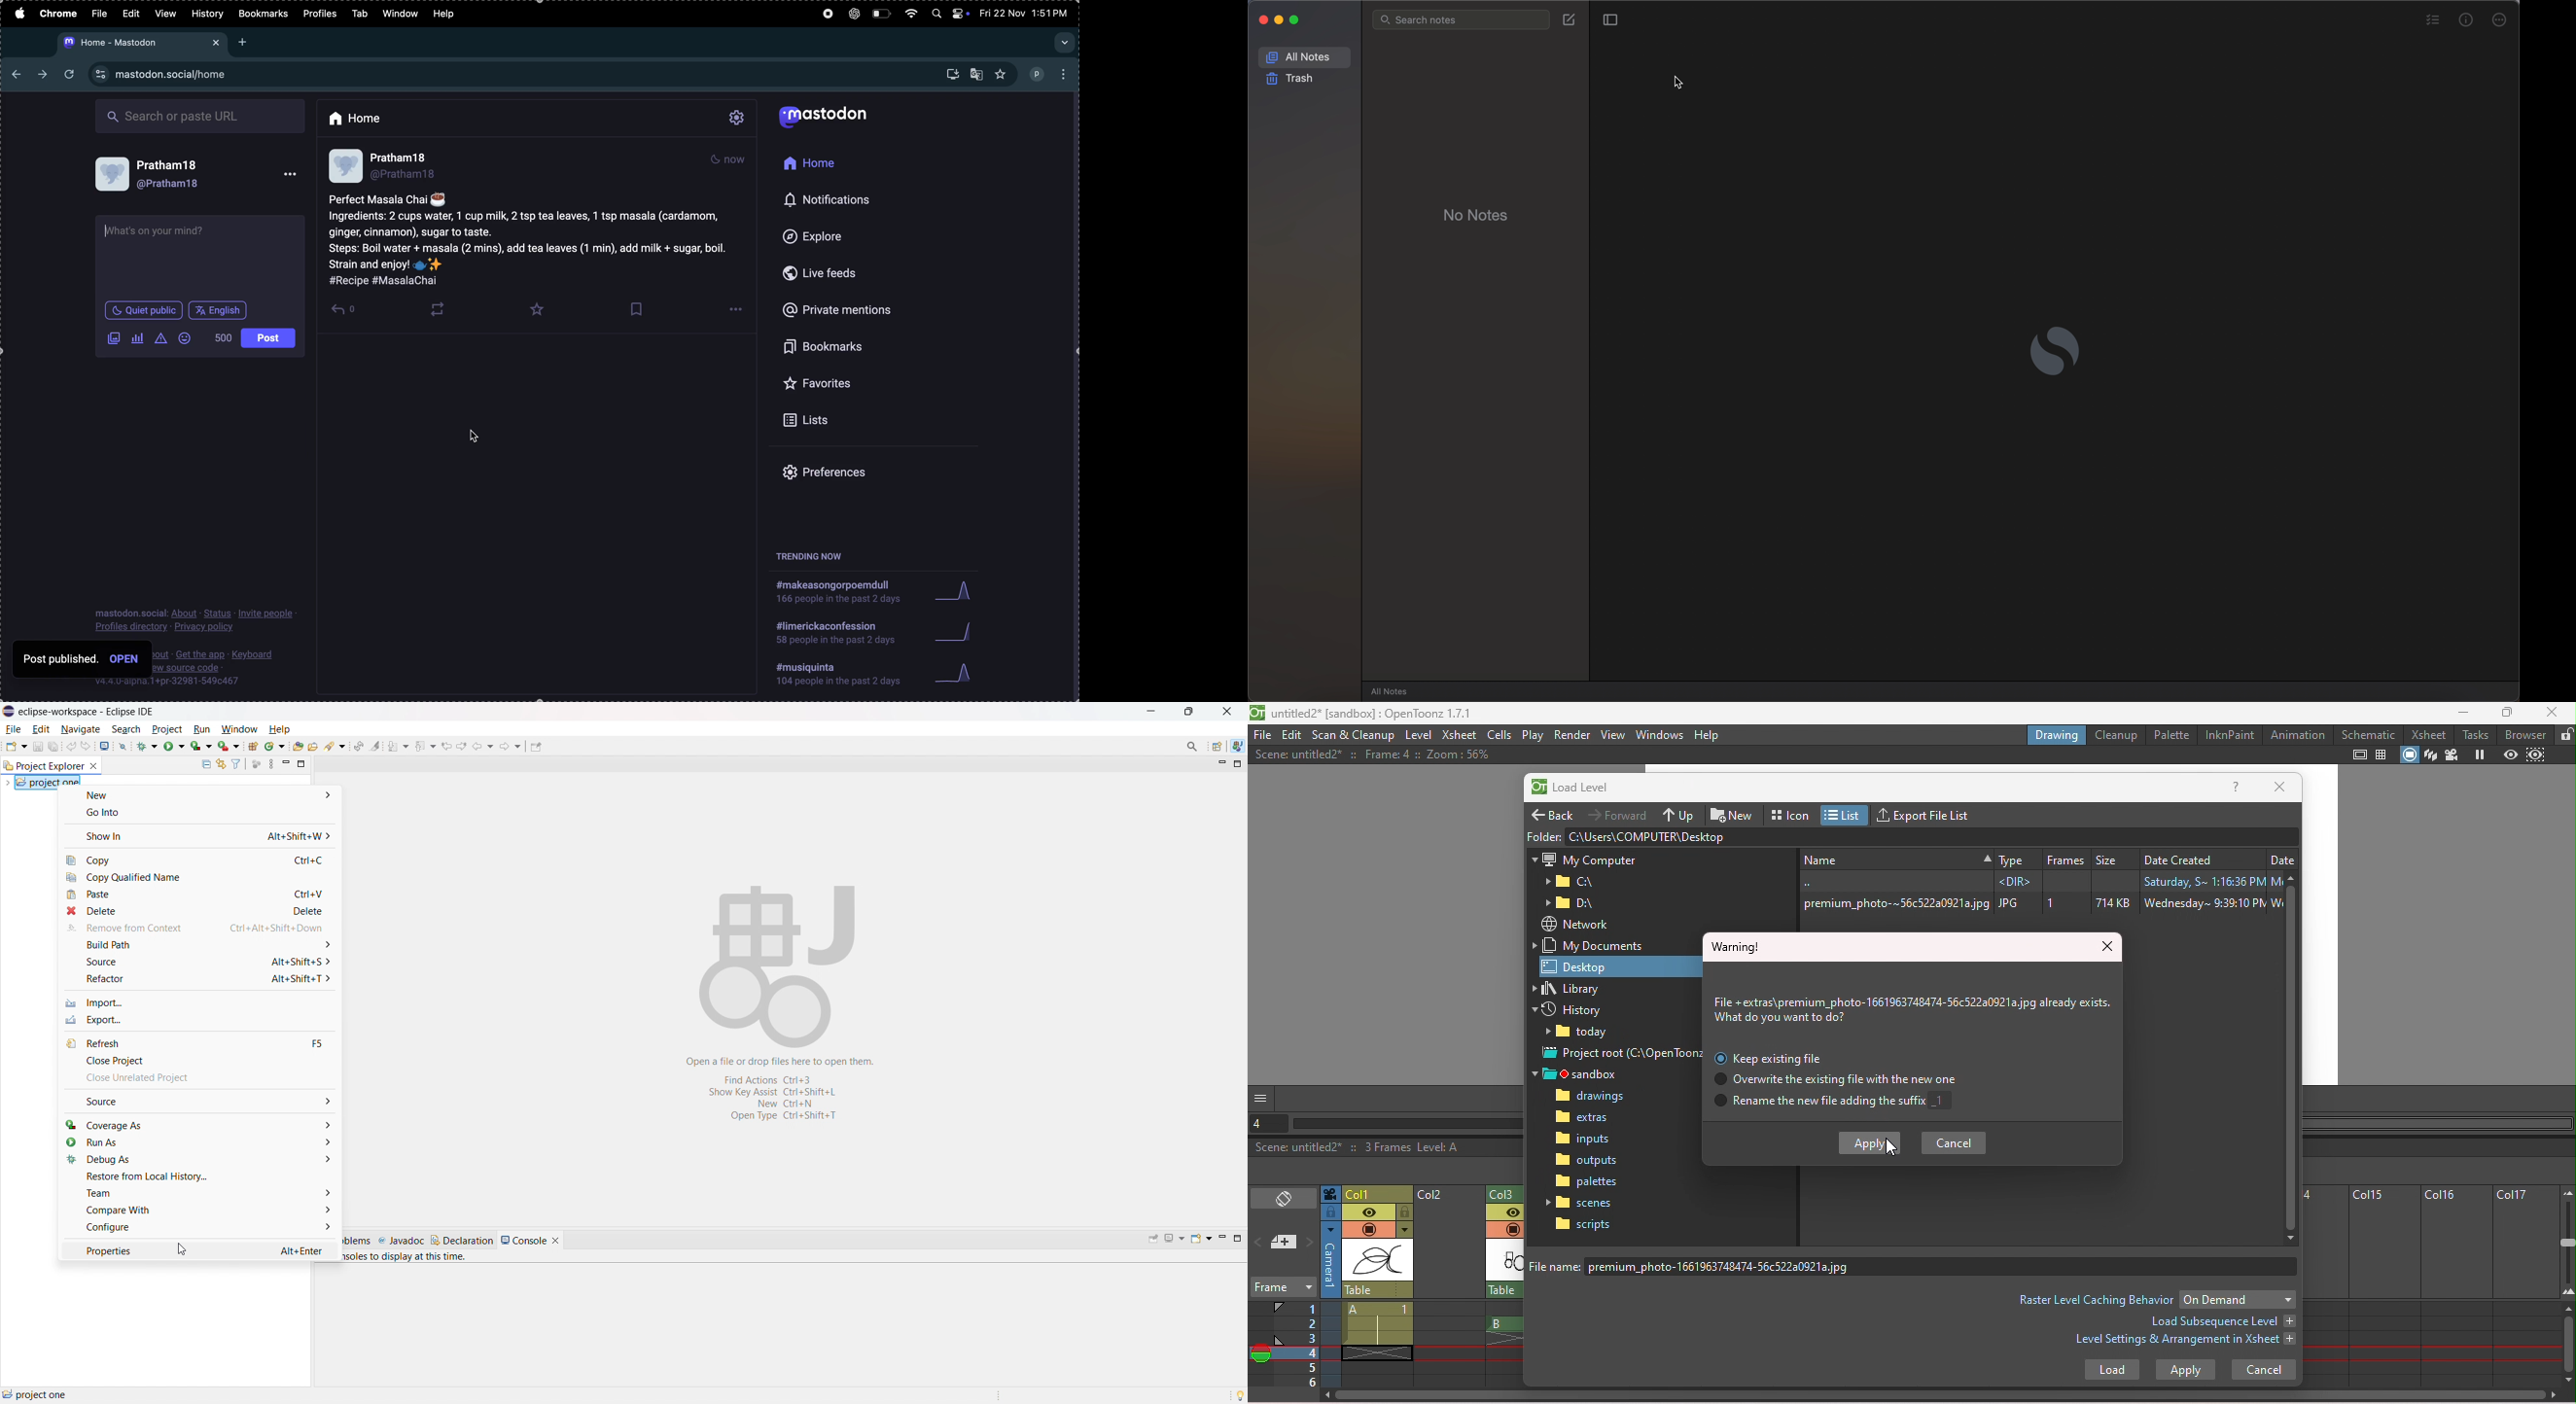 The width and height of the screenshot is (2576, 1428). What do you see at coordinates (198, 1210) in the screenshot?
I see `compare with` at bounding box center [198, 1210].